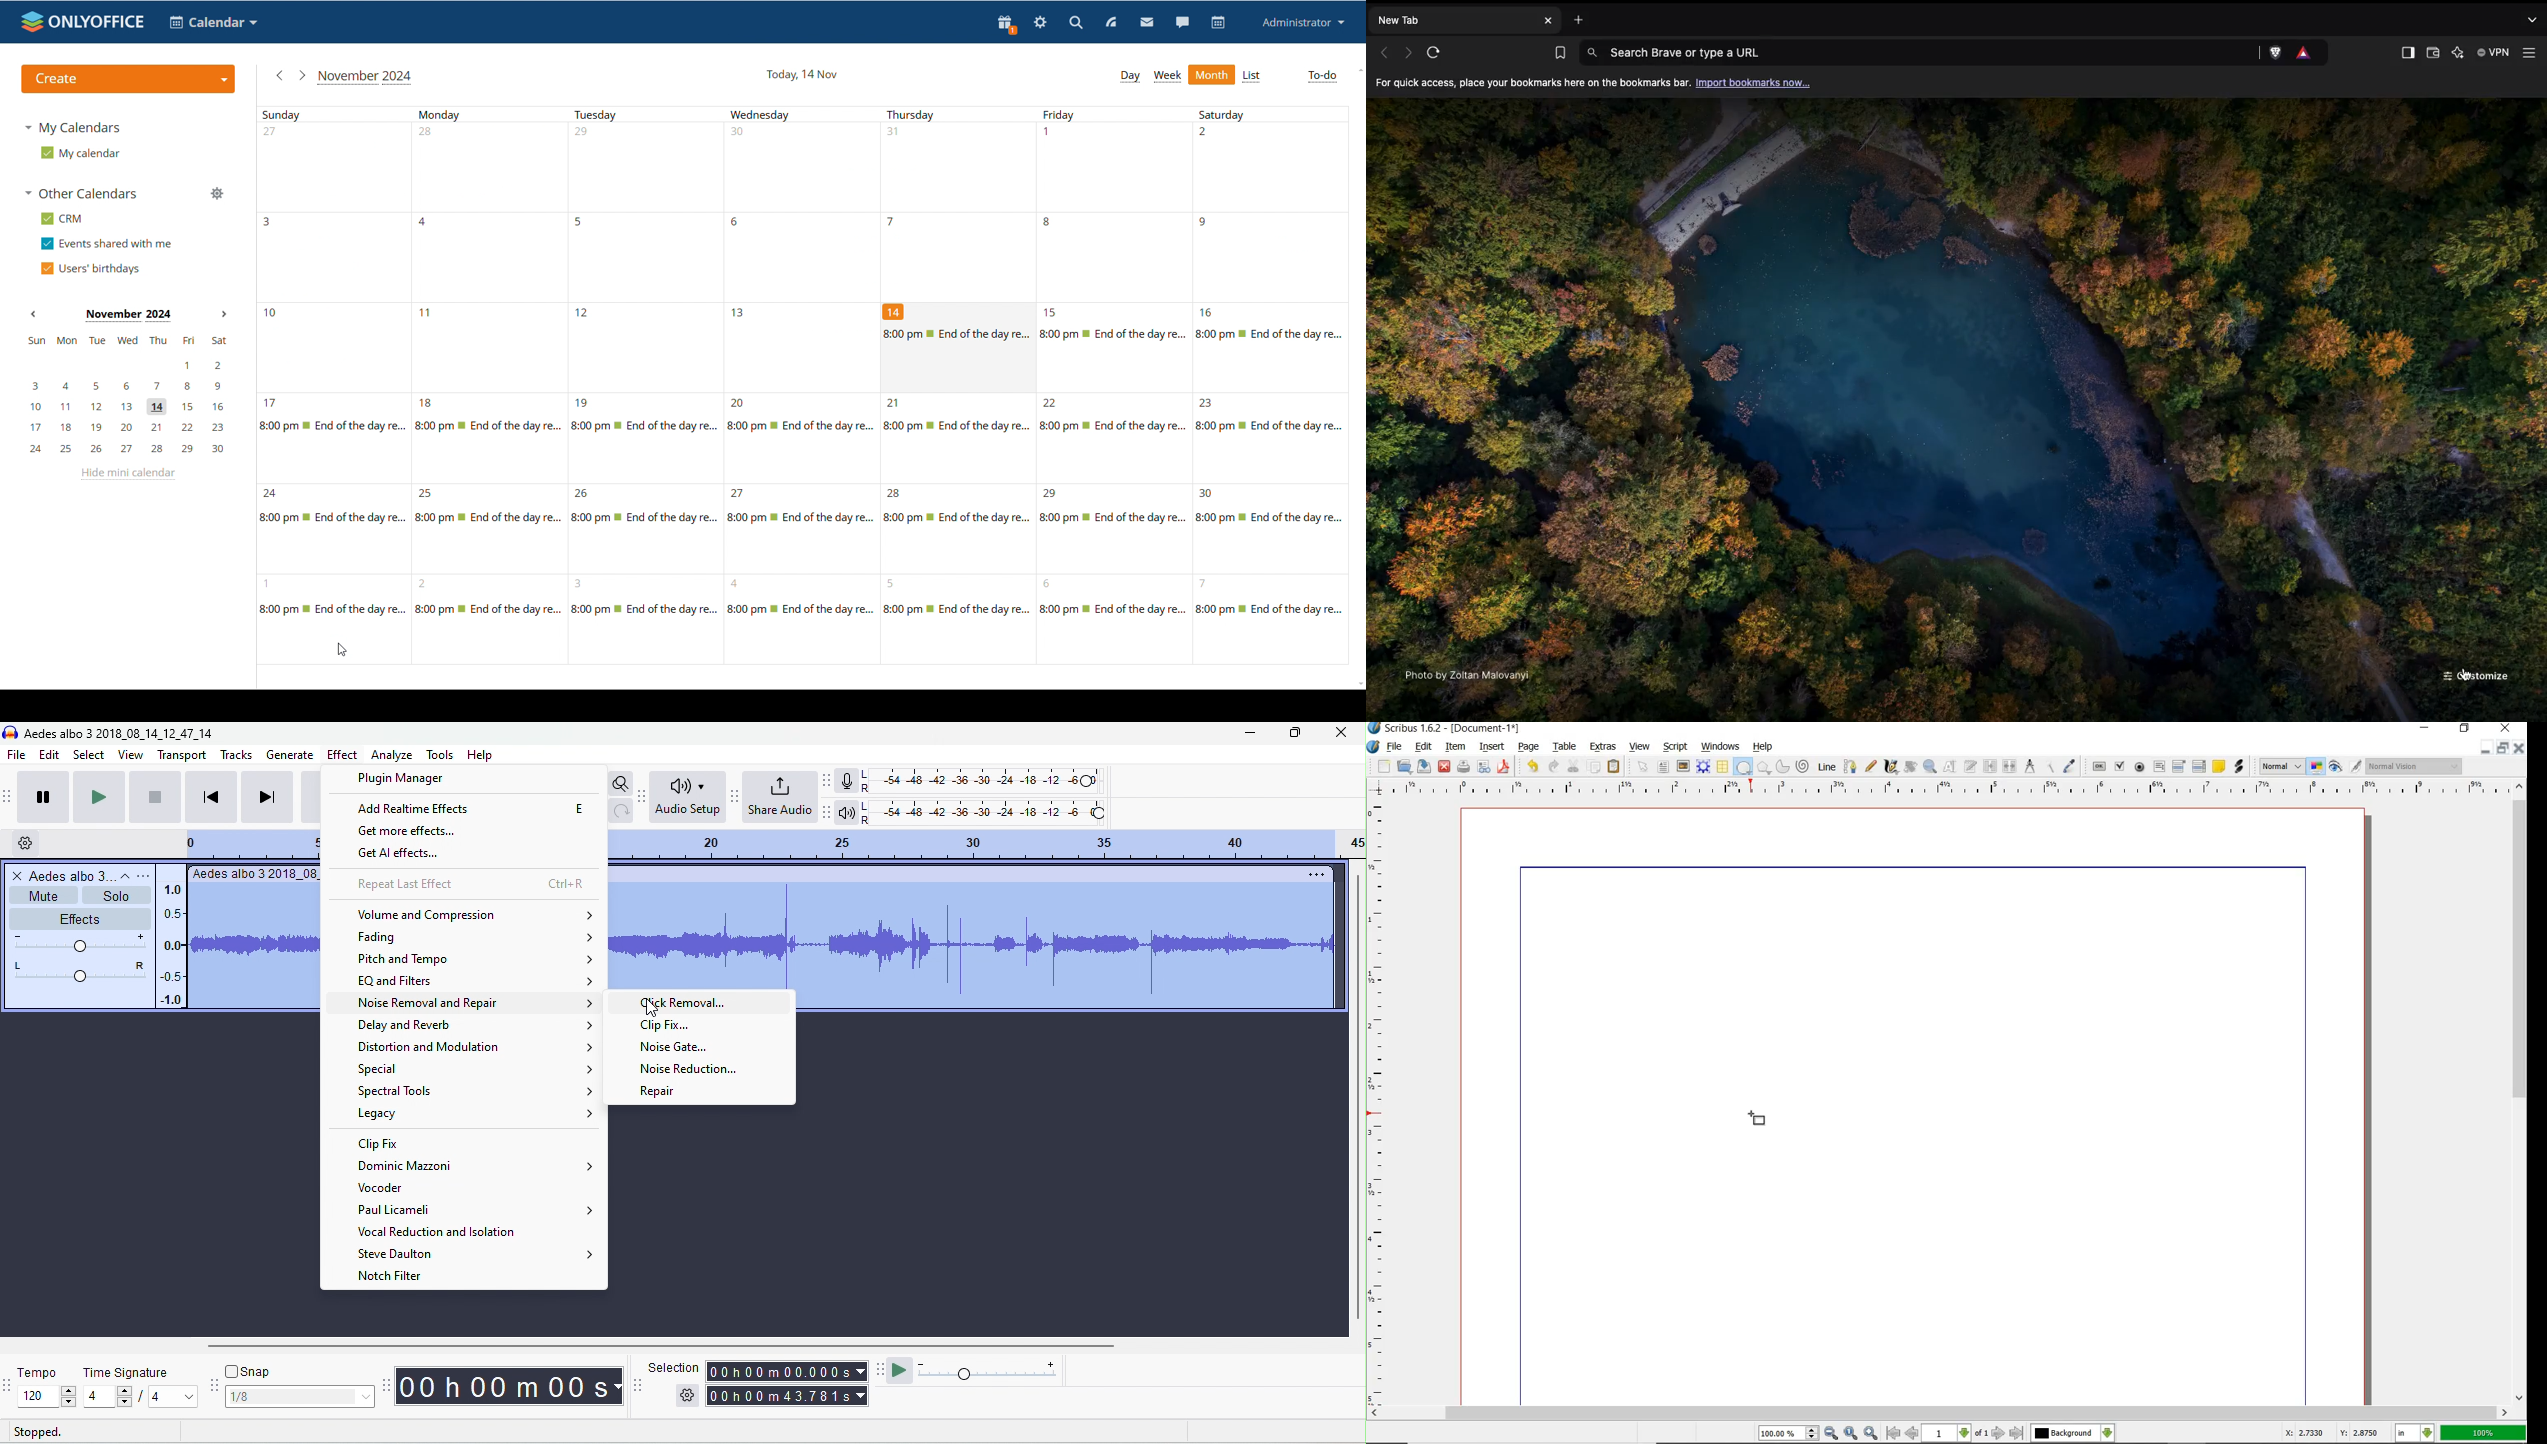 This screenshot has width=2548, height=1456. What do you see at coordinates (958, 336) in the screenshot?
I see `thursdays` at bounding box center [958, 336].